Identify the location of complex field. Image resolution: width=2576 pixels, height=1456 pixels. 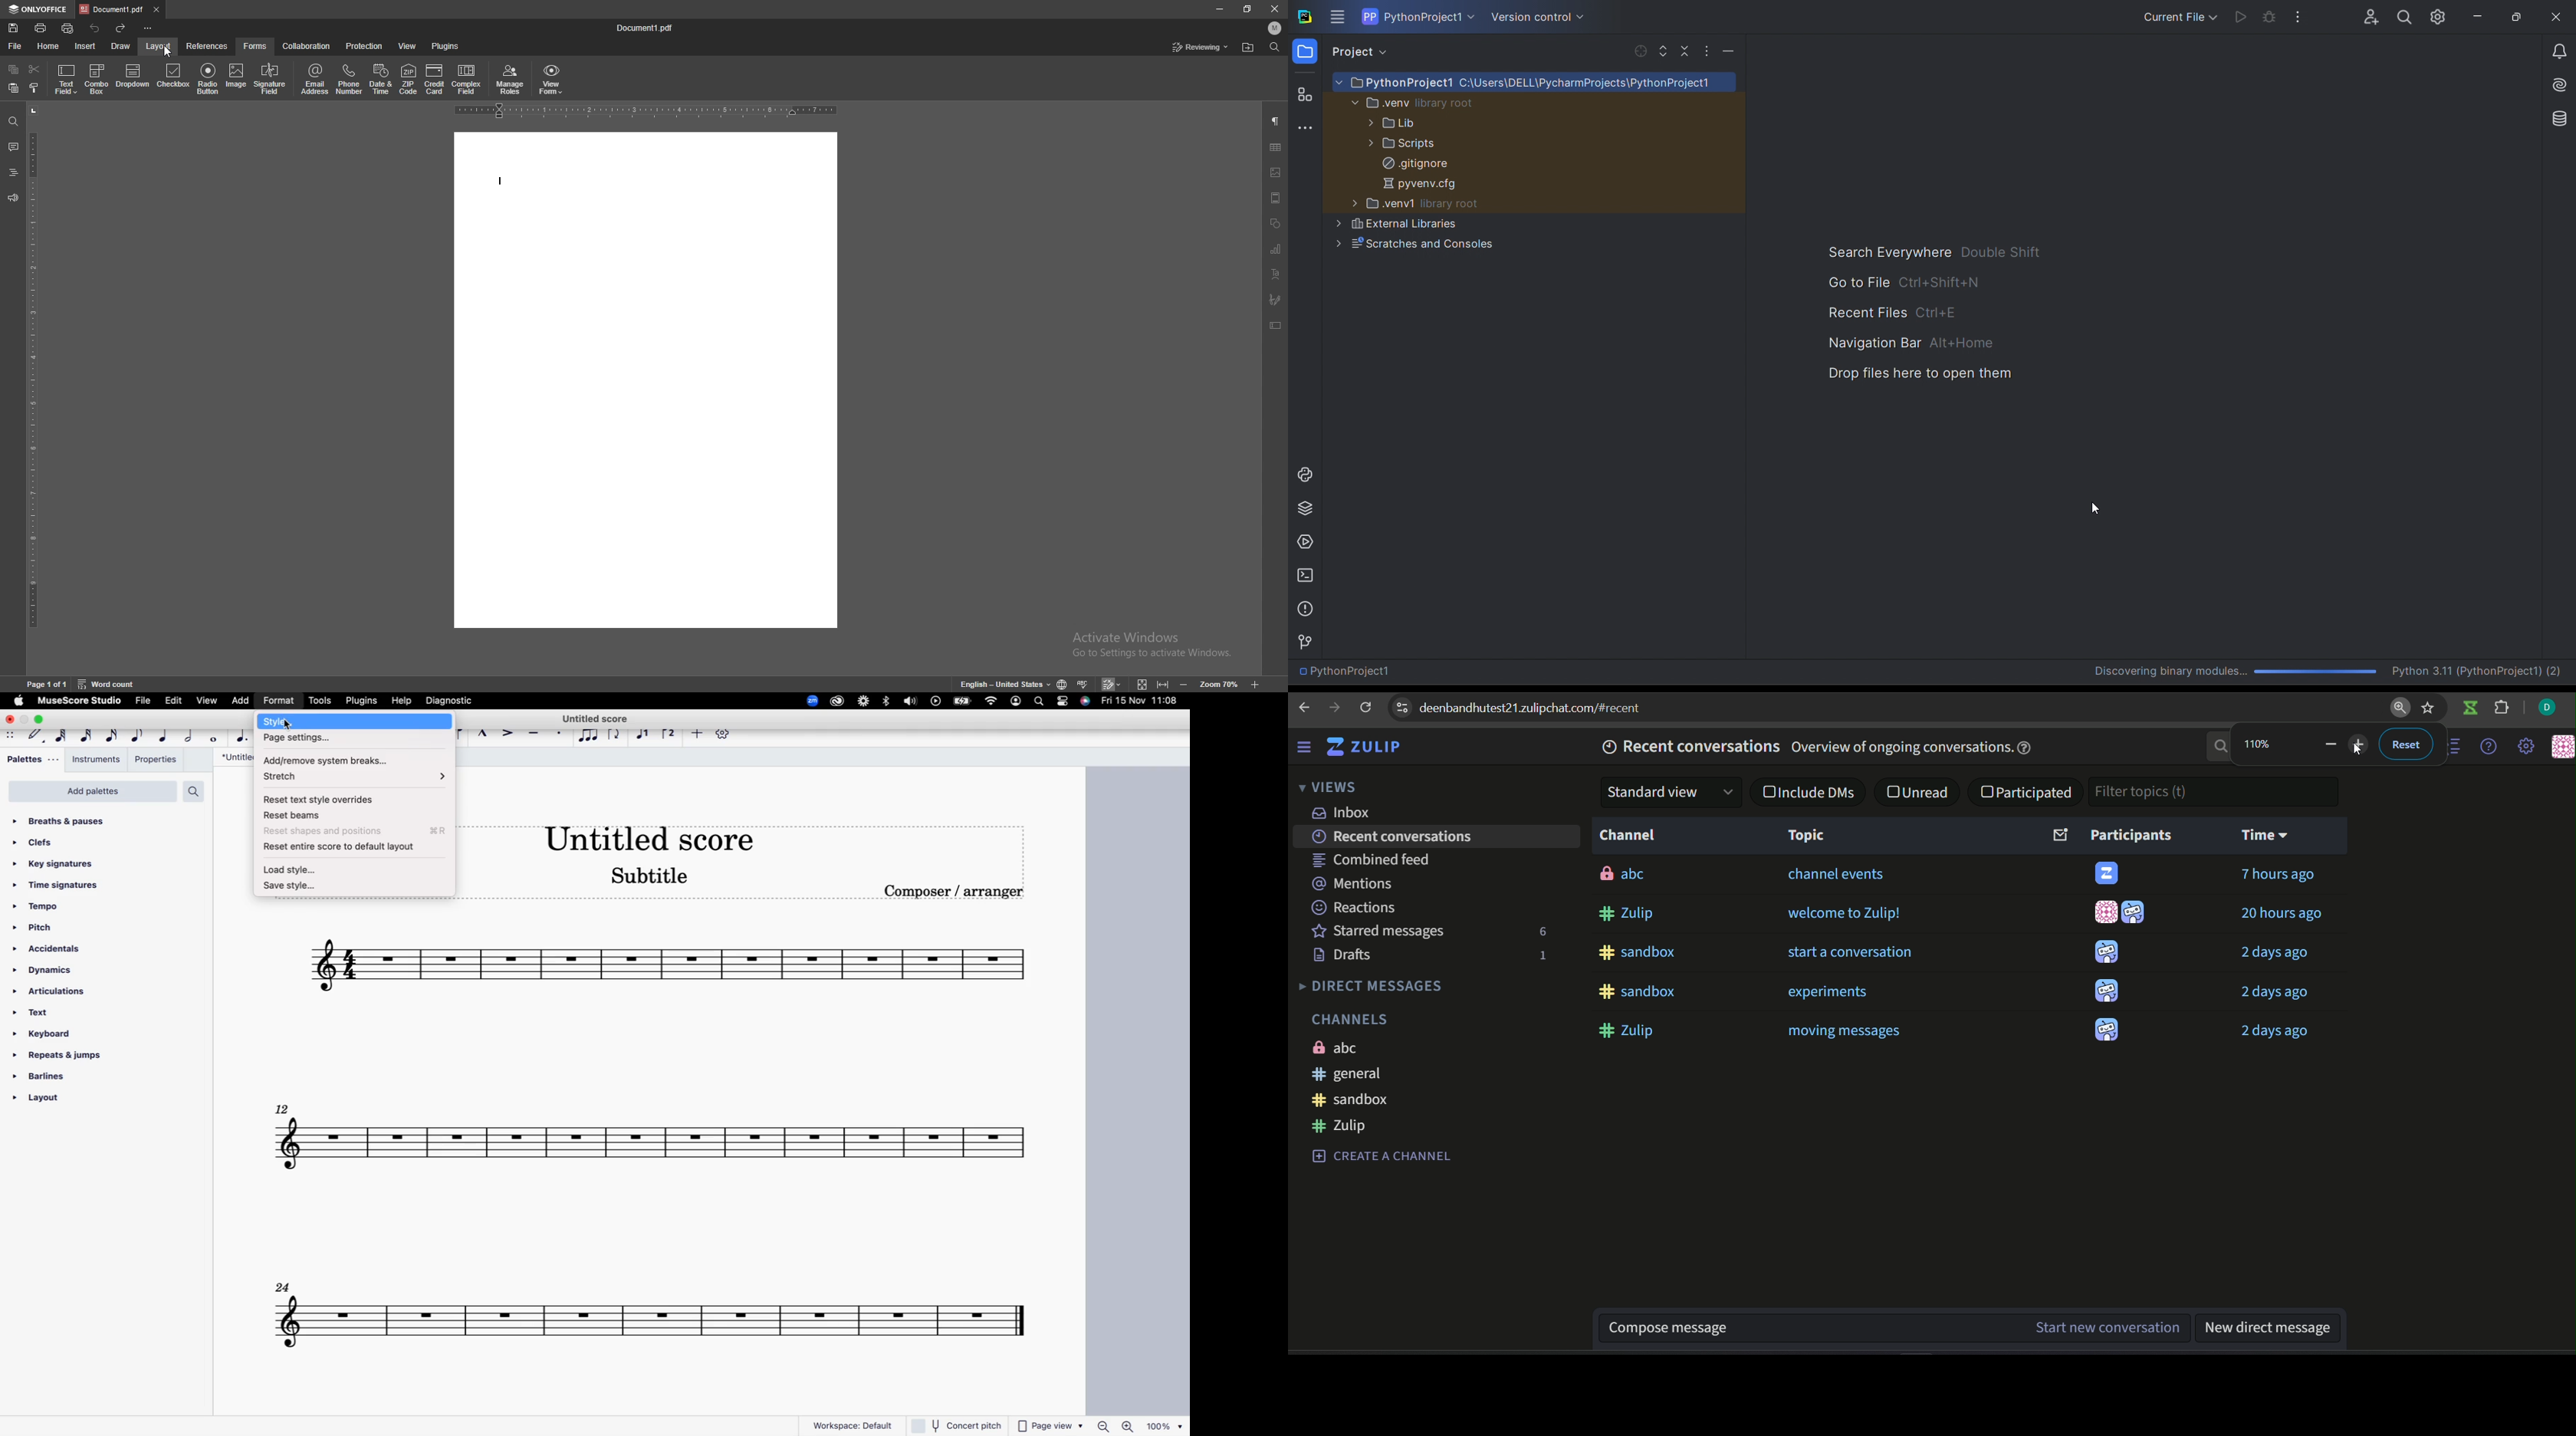
(468, 79).